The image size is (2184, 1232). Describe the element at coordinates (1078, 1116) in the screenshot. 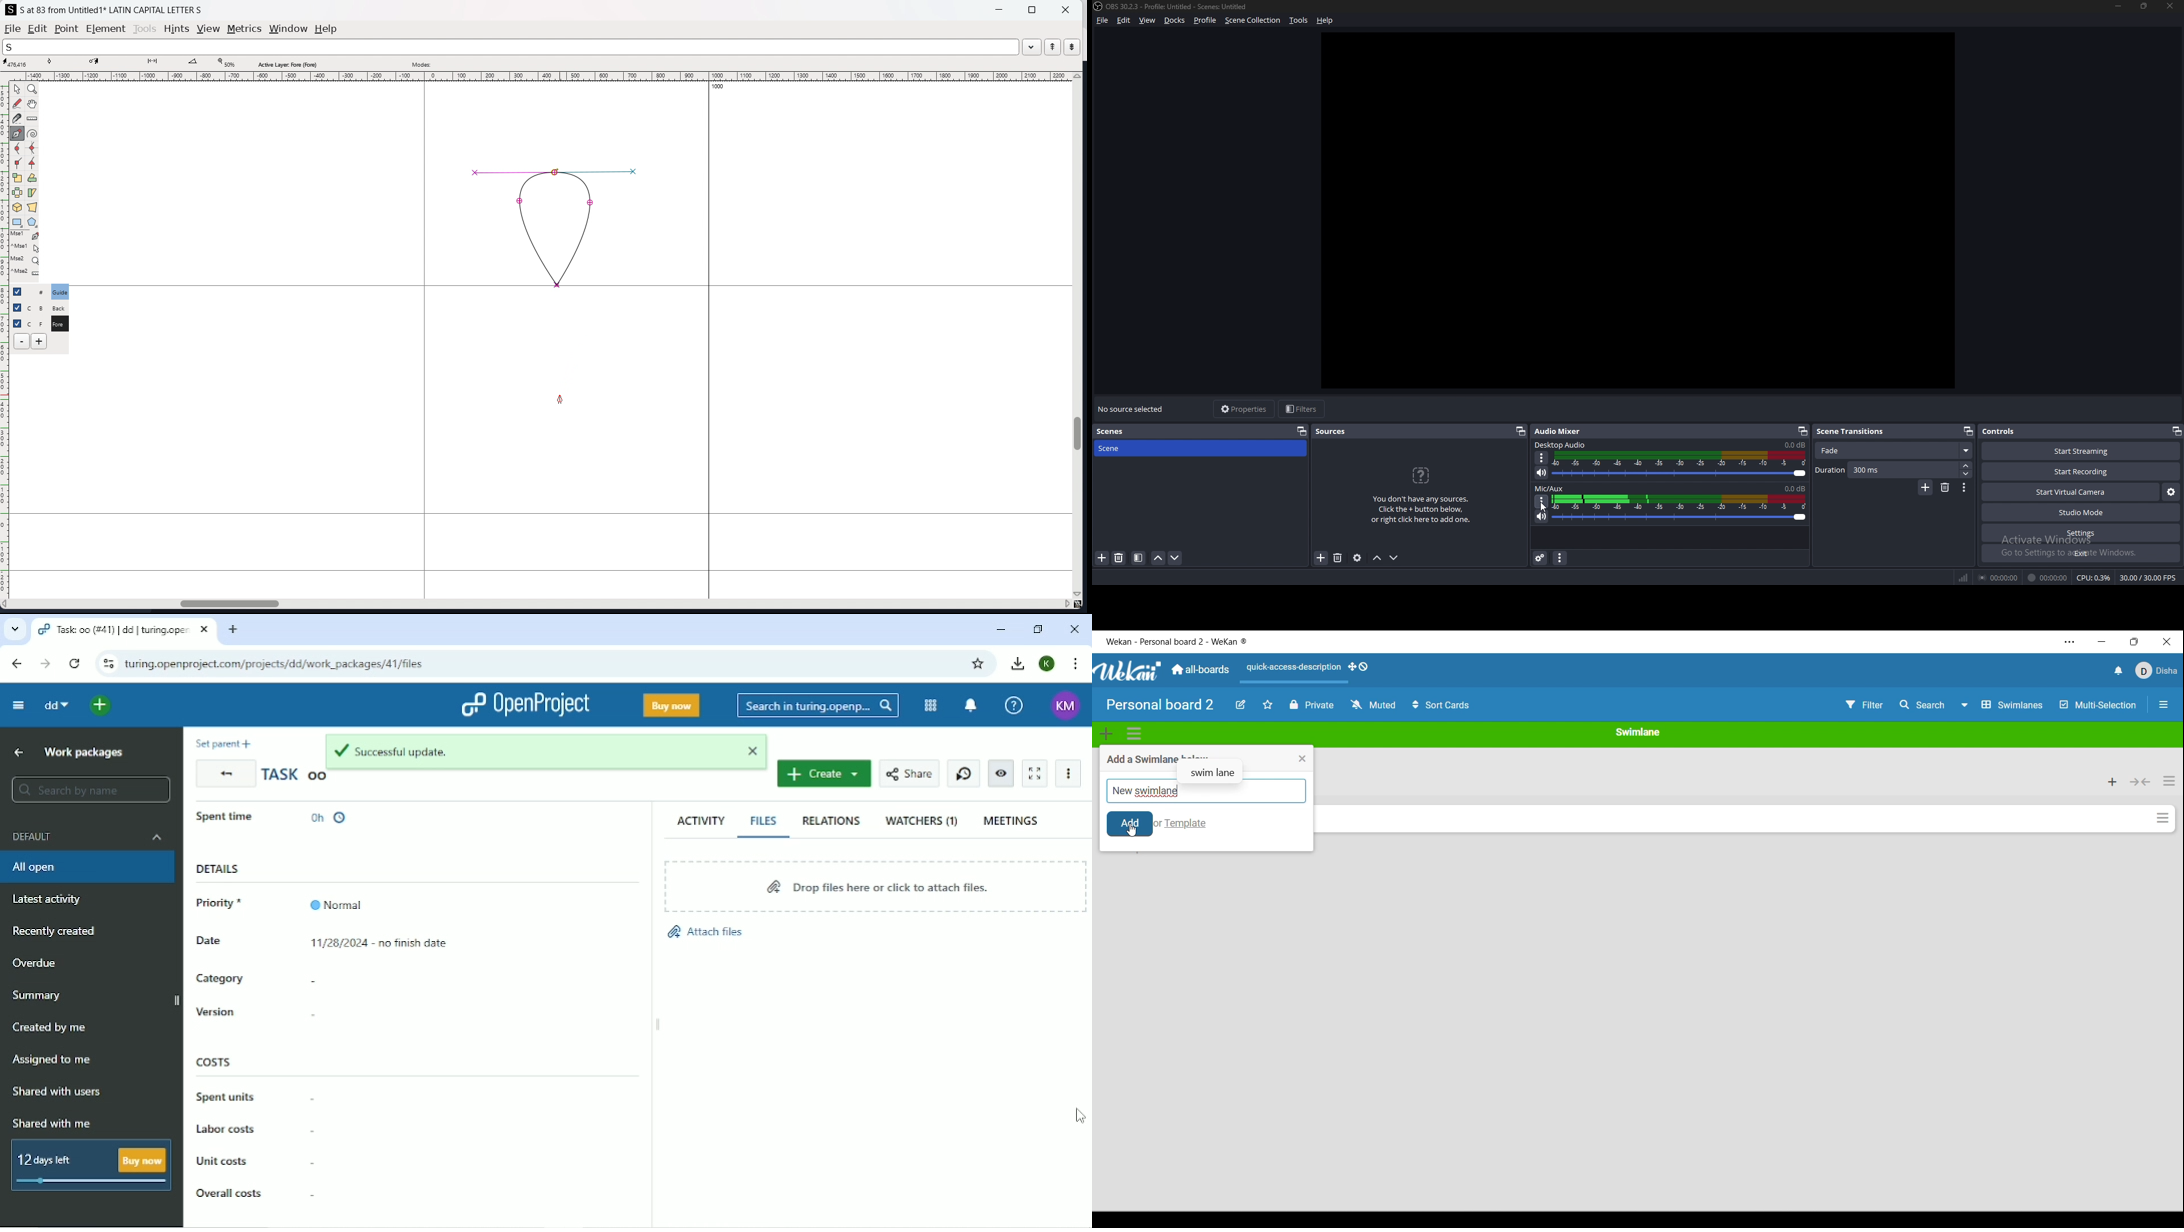

I see `Cursor` at that location.